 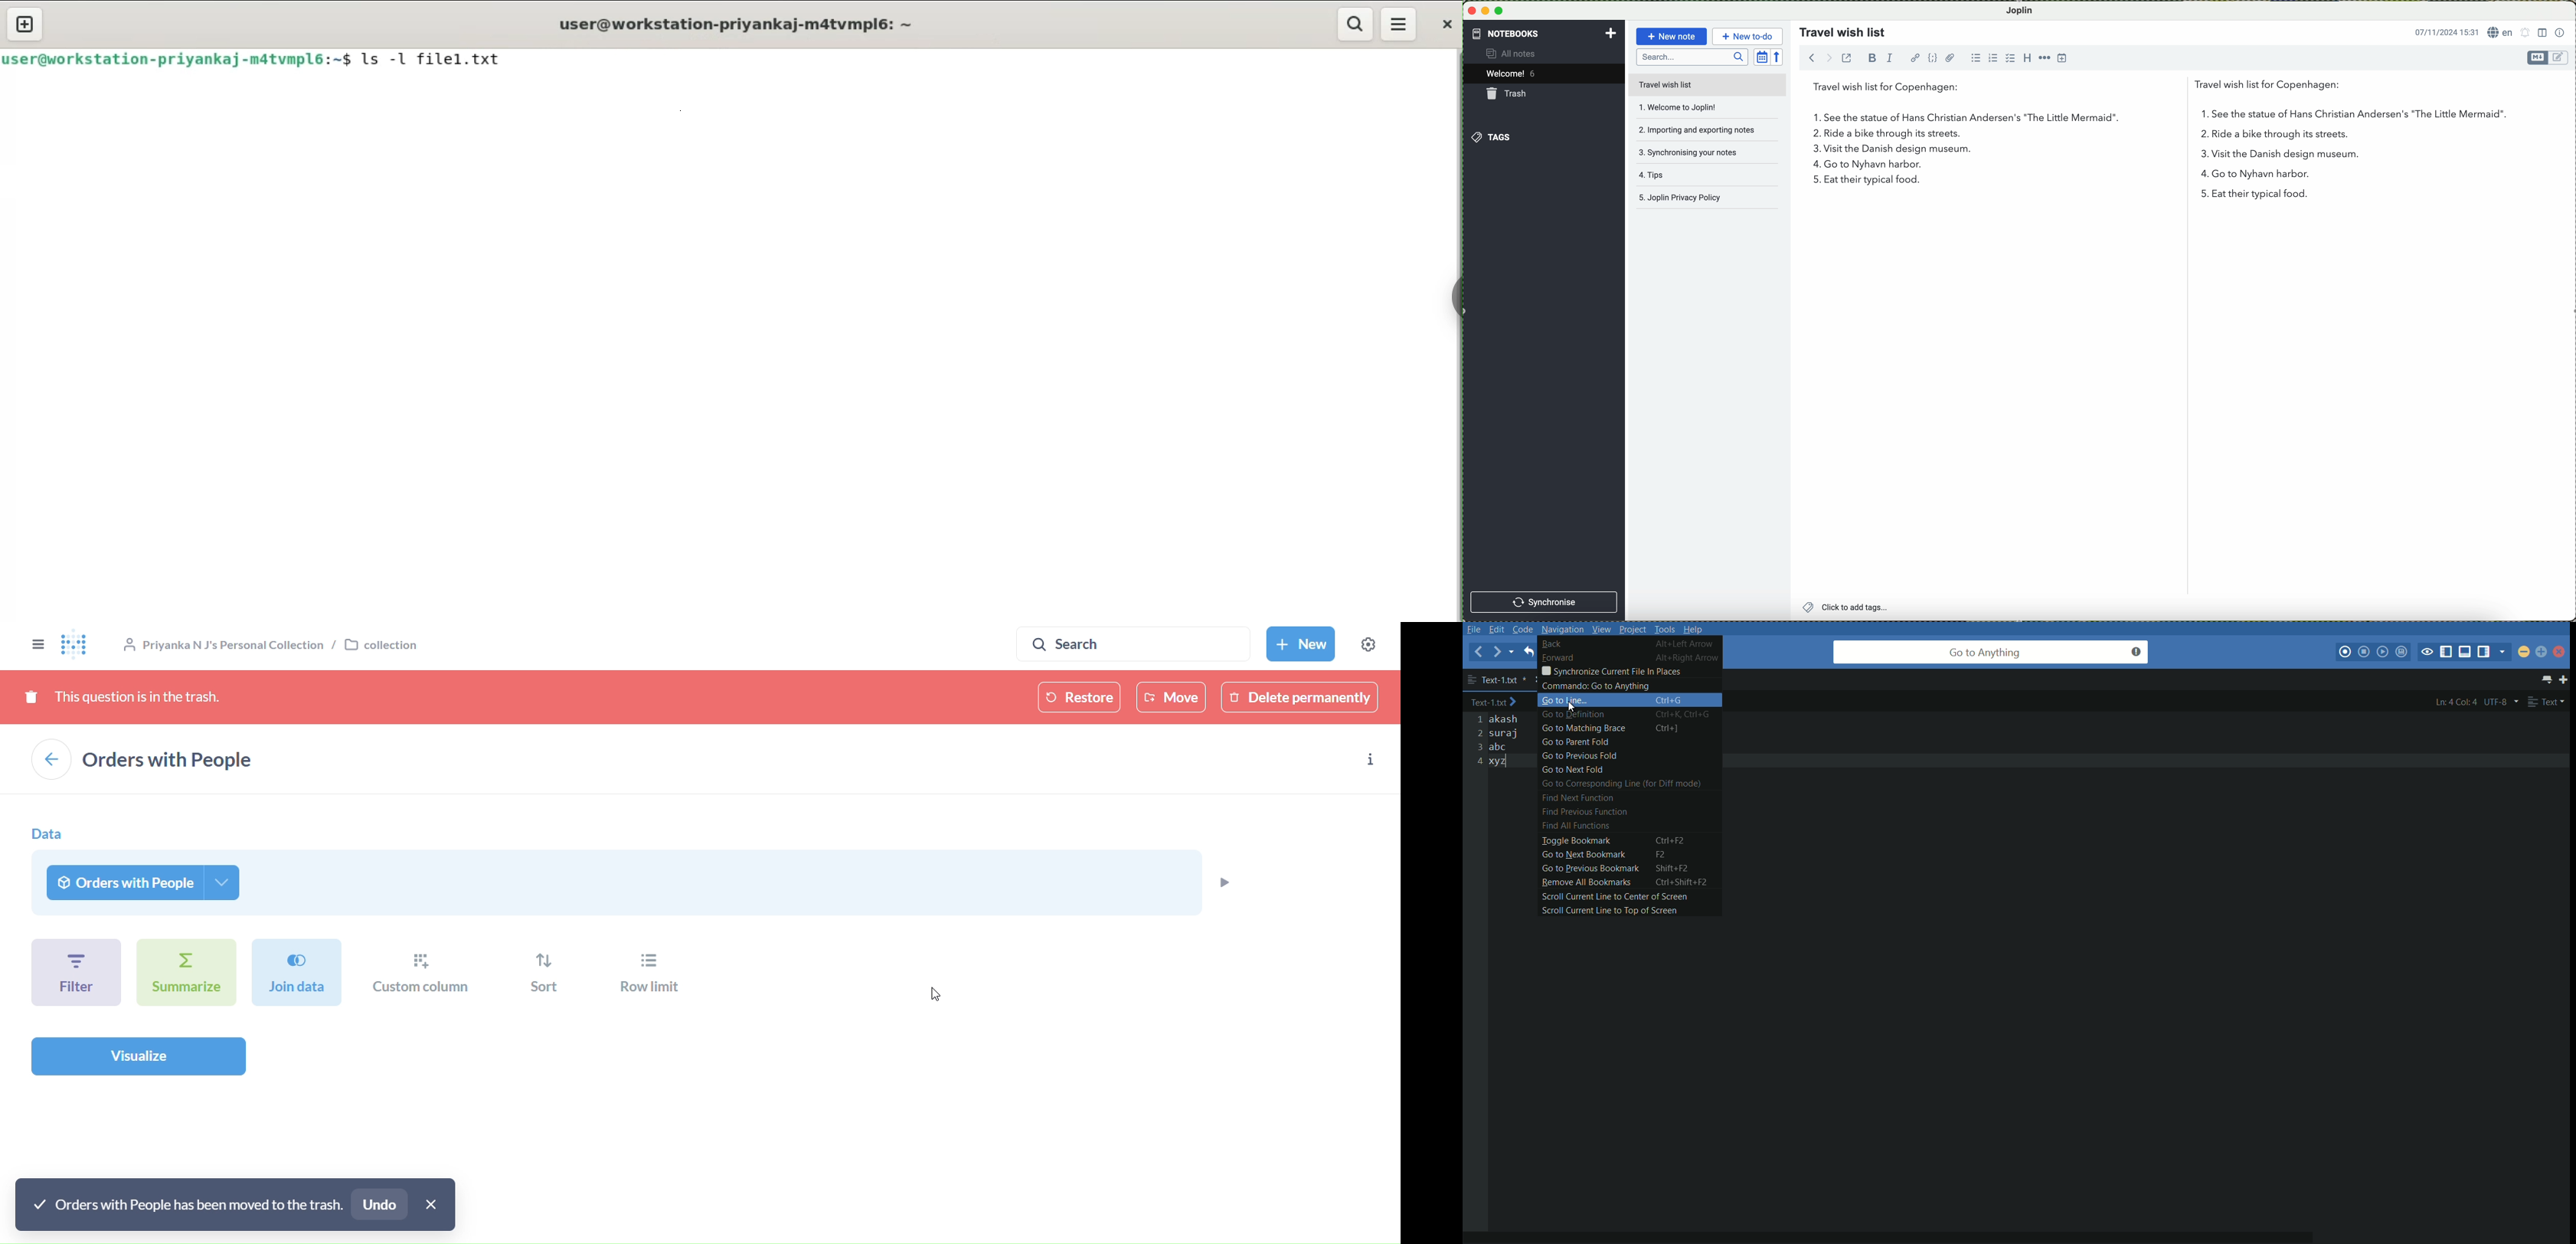 What do you see at coordinates (1686, 882) in the screenshot?
I see `Ctrl+Shift+F2` at bounding box center [1686, 882].